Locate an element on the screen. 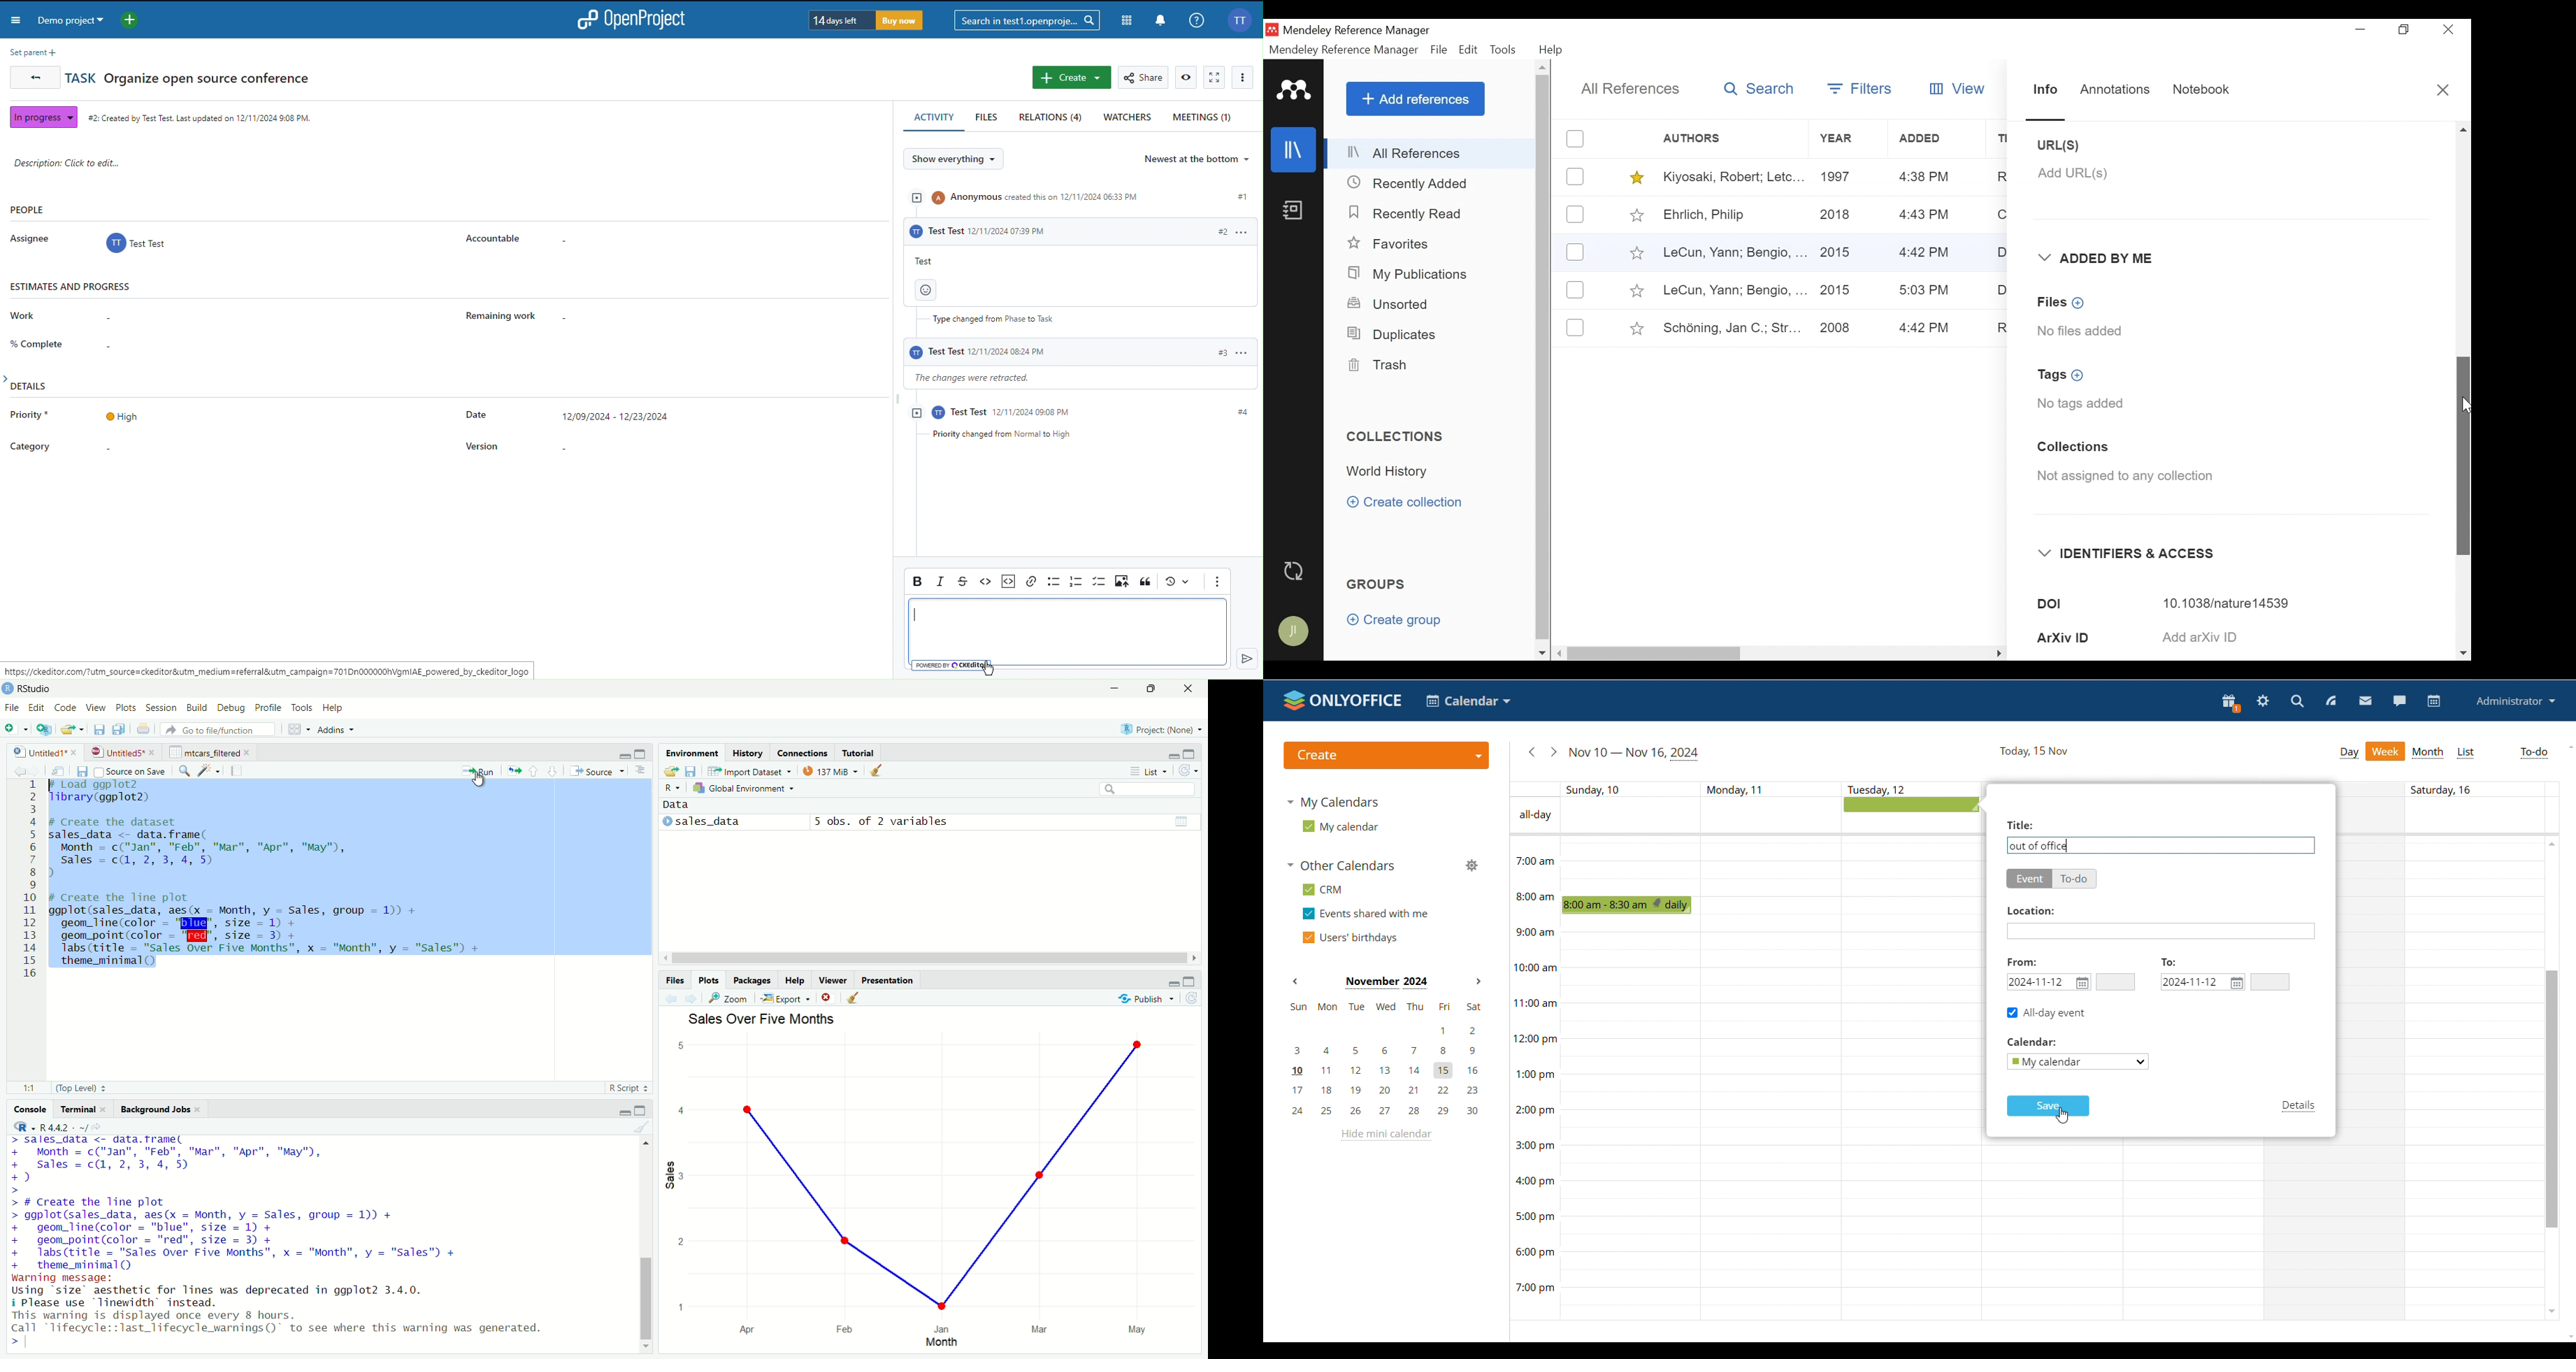  Close is located at coordinates (2448, 30).